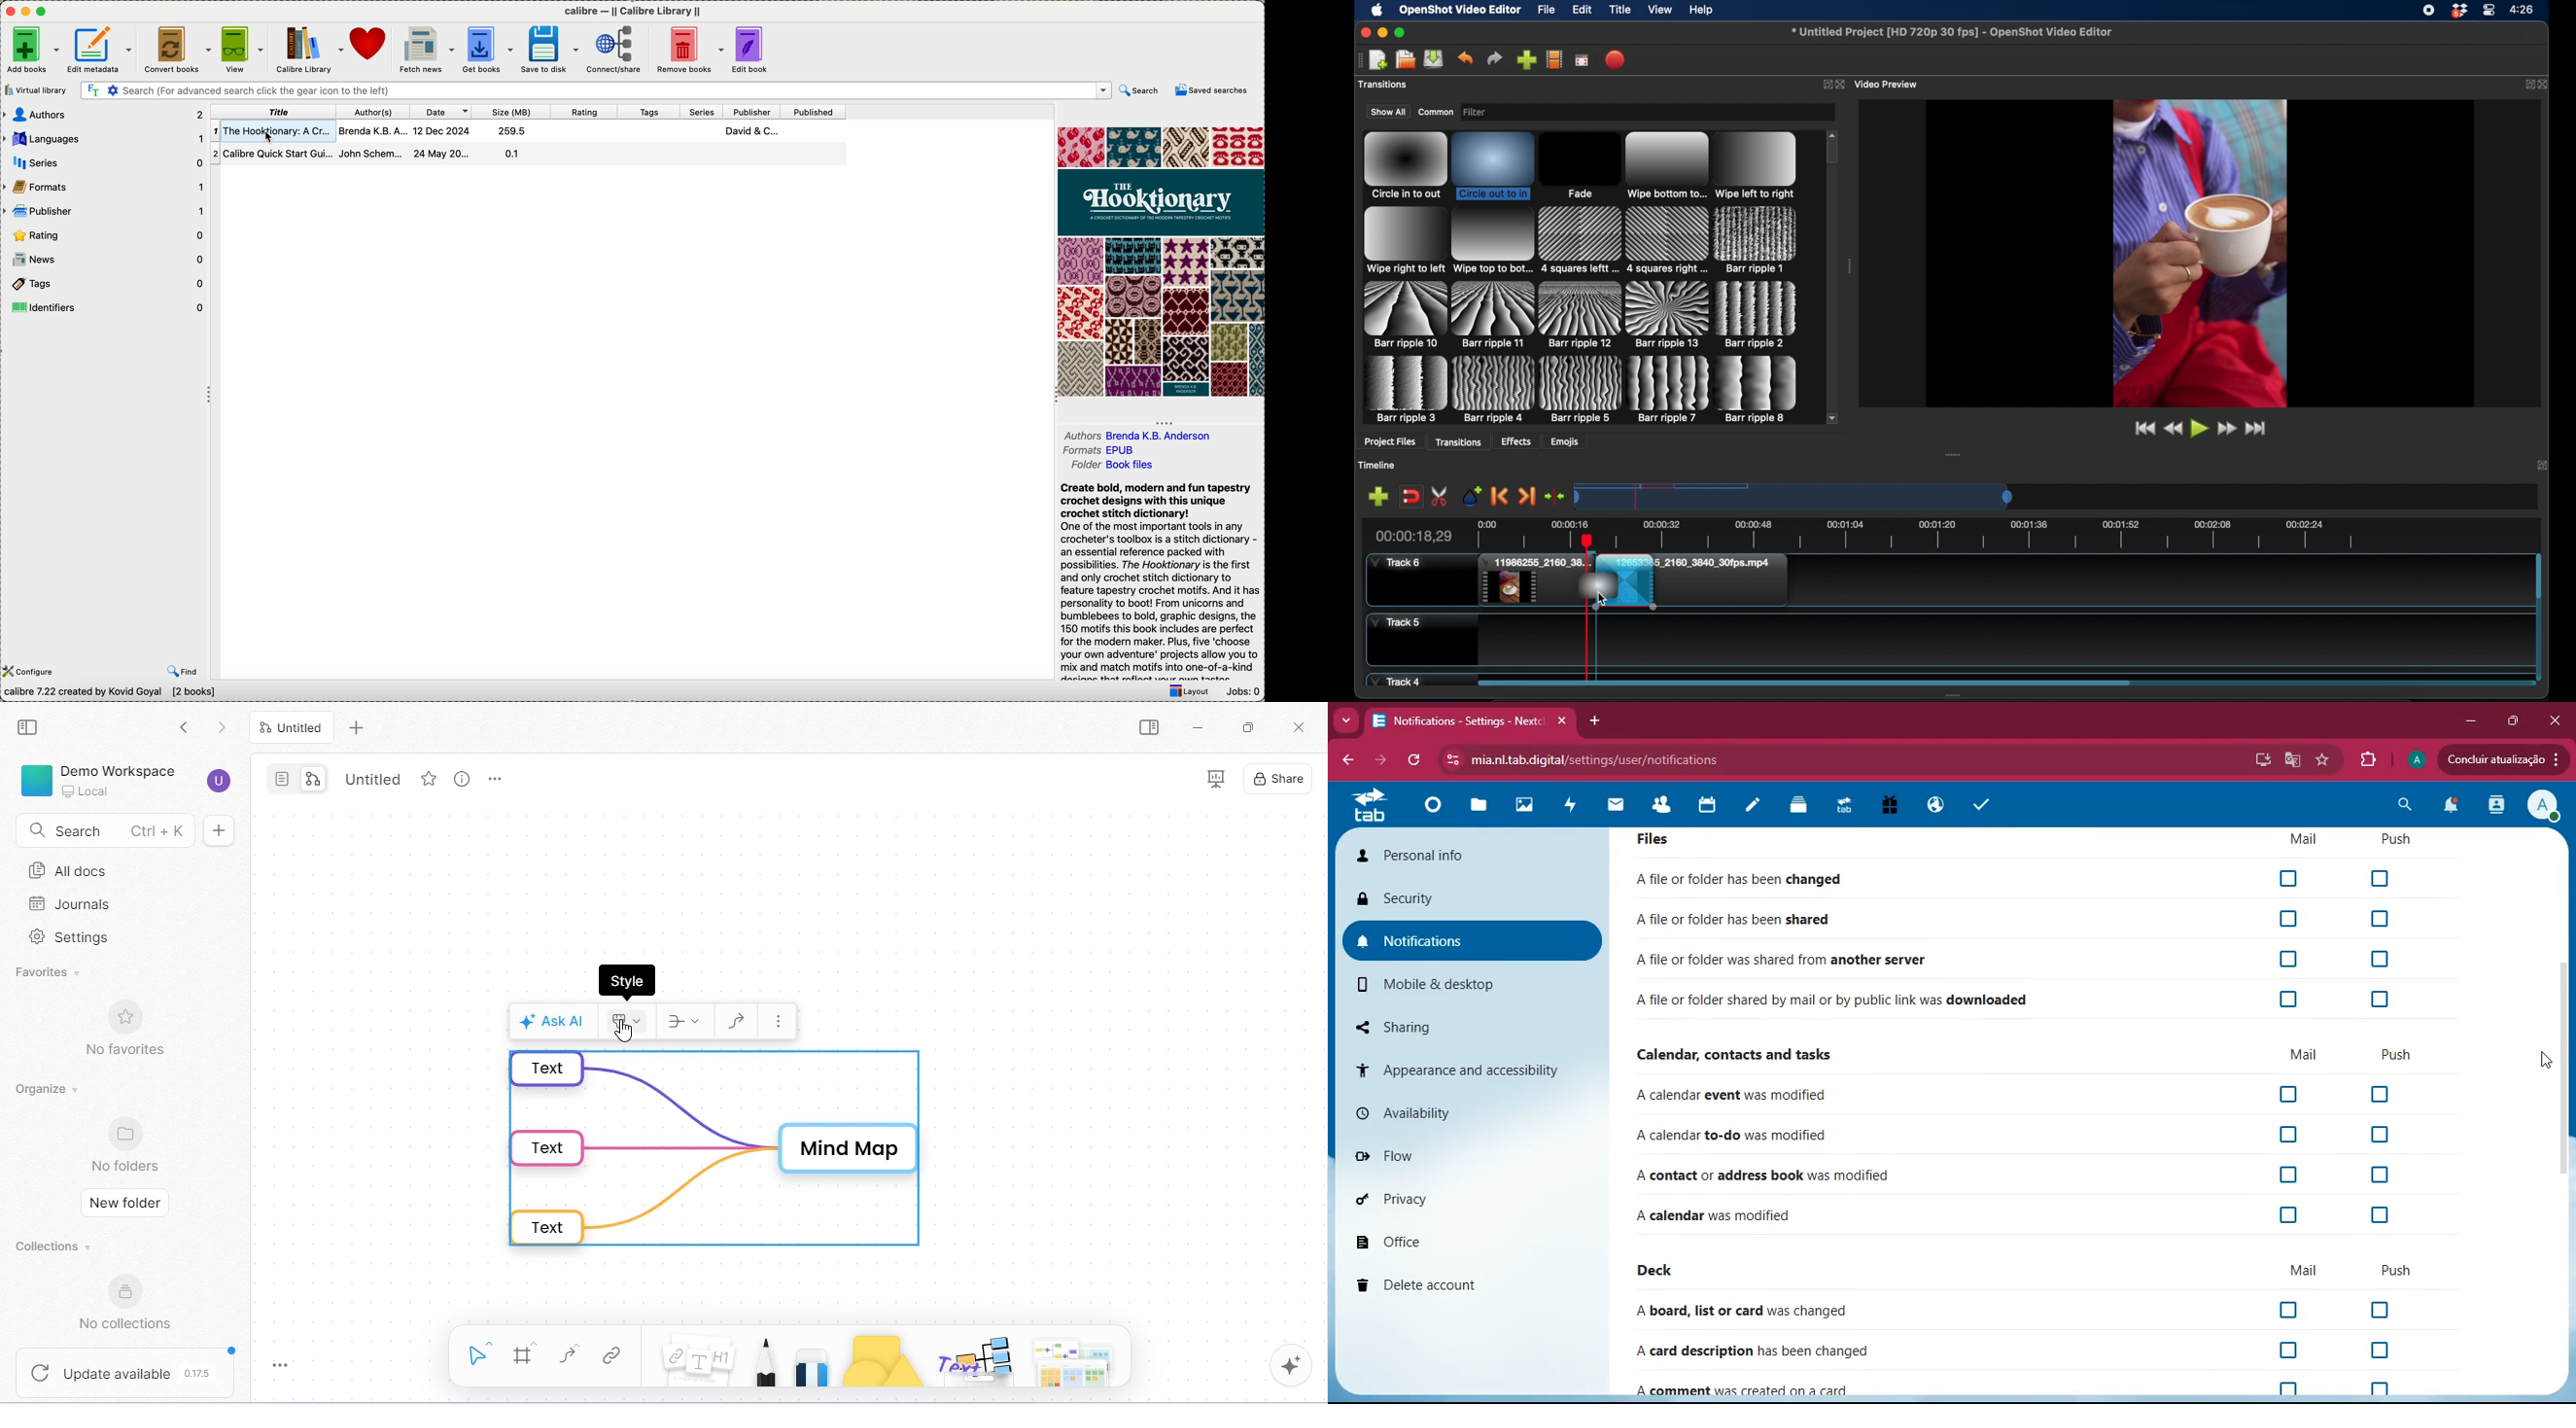 The height and width of the screenshot is (1428, 2576). I want to click on deck, so click(1662, 1268).